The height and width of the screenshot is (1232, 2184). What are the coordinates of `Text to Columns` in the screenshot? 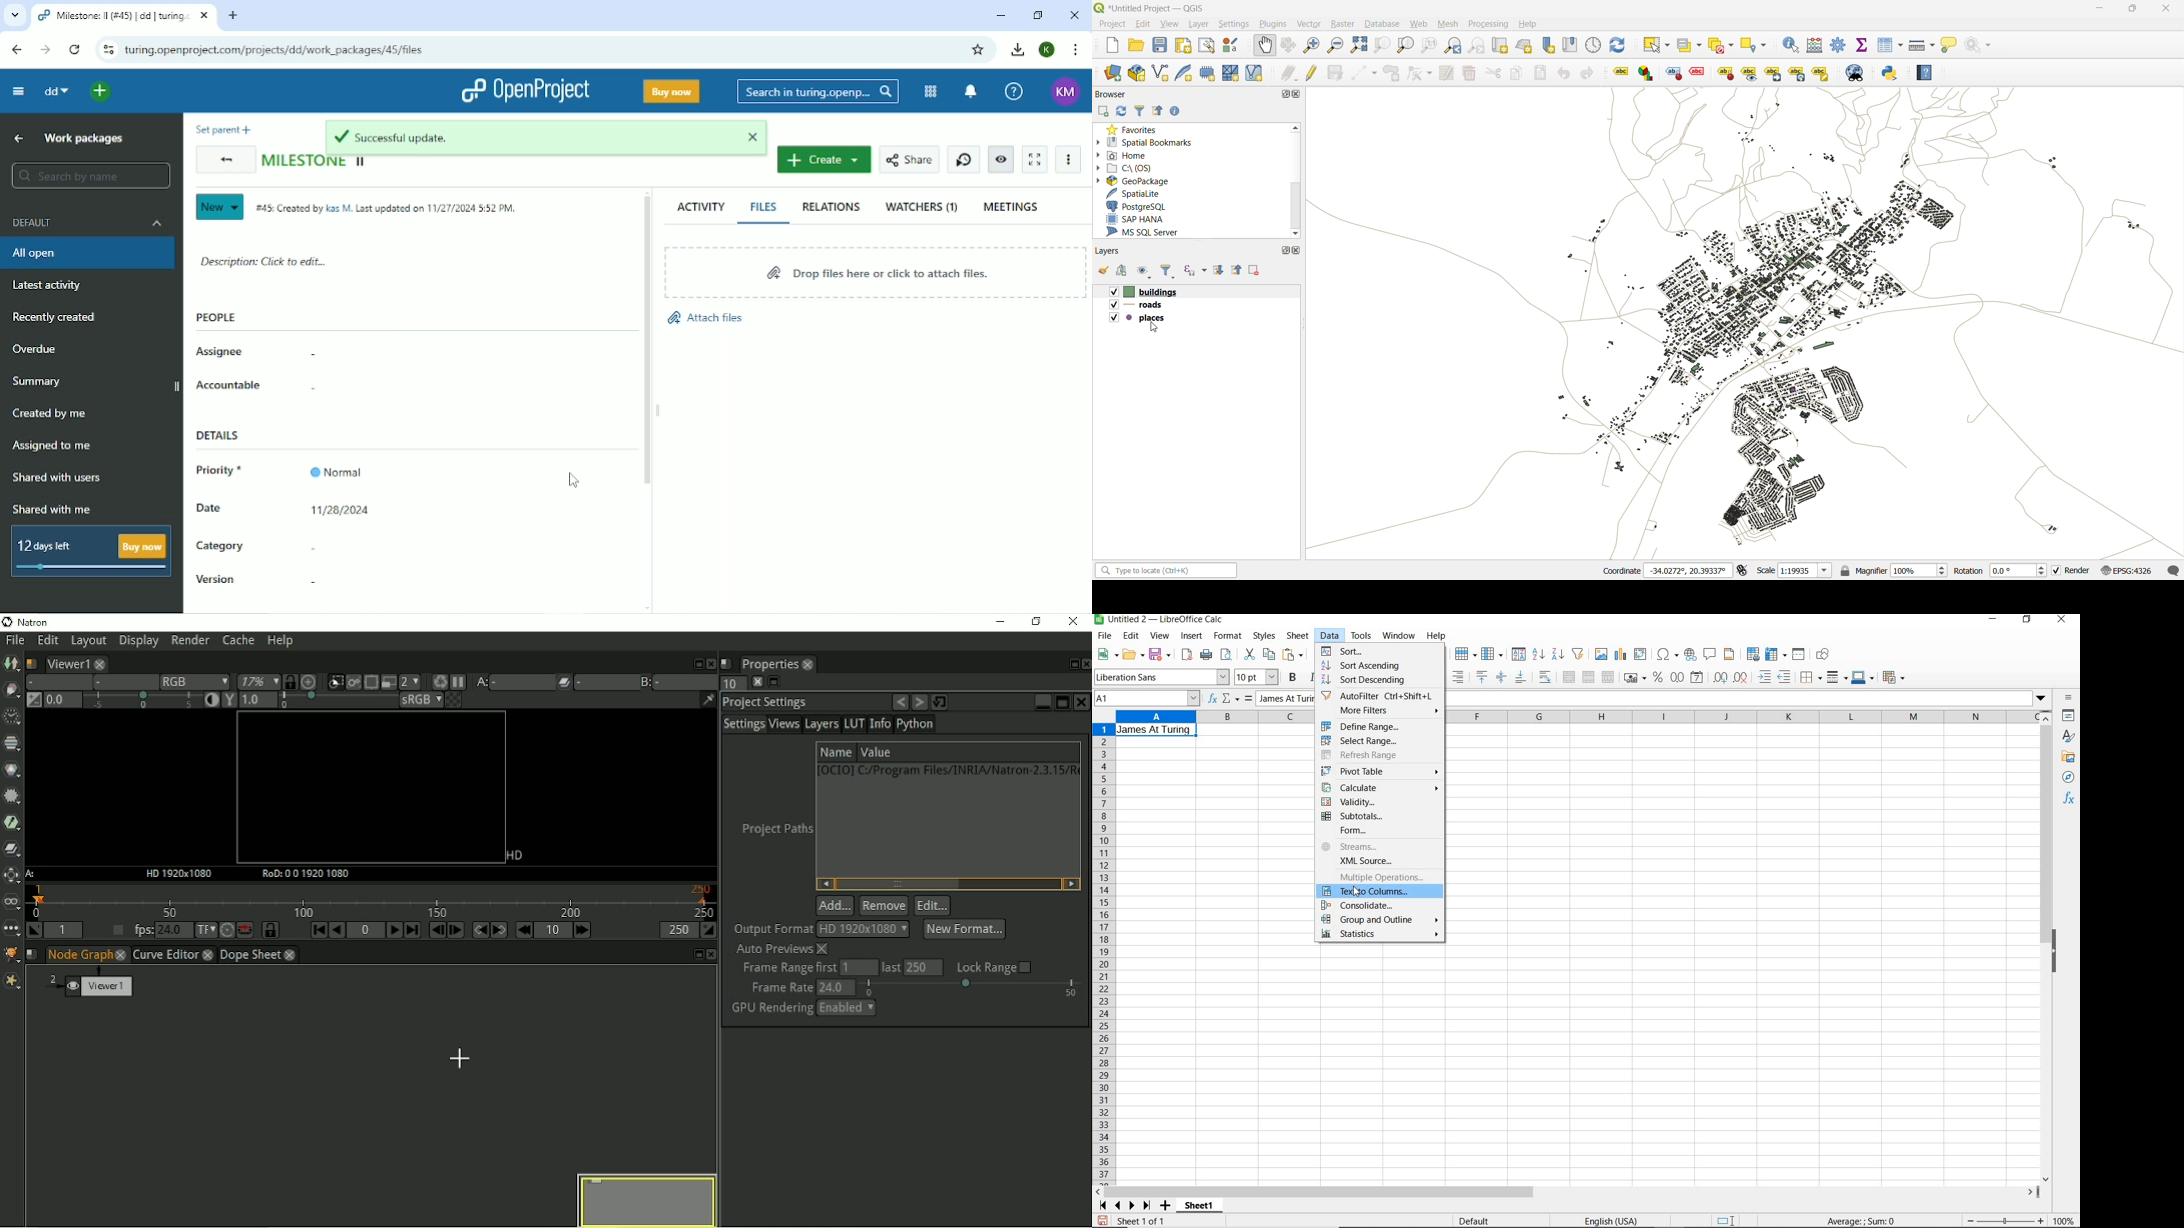 It's located at (1379, 892).